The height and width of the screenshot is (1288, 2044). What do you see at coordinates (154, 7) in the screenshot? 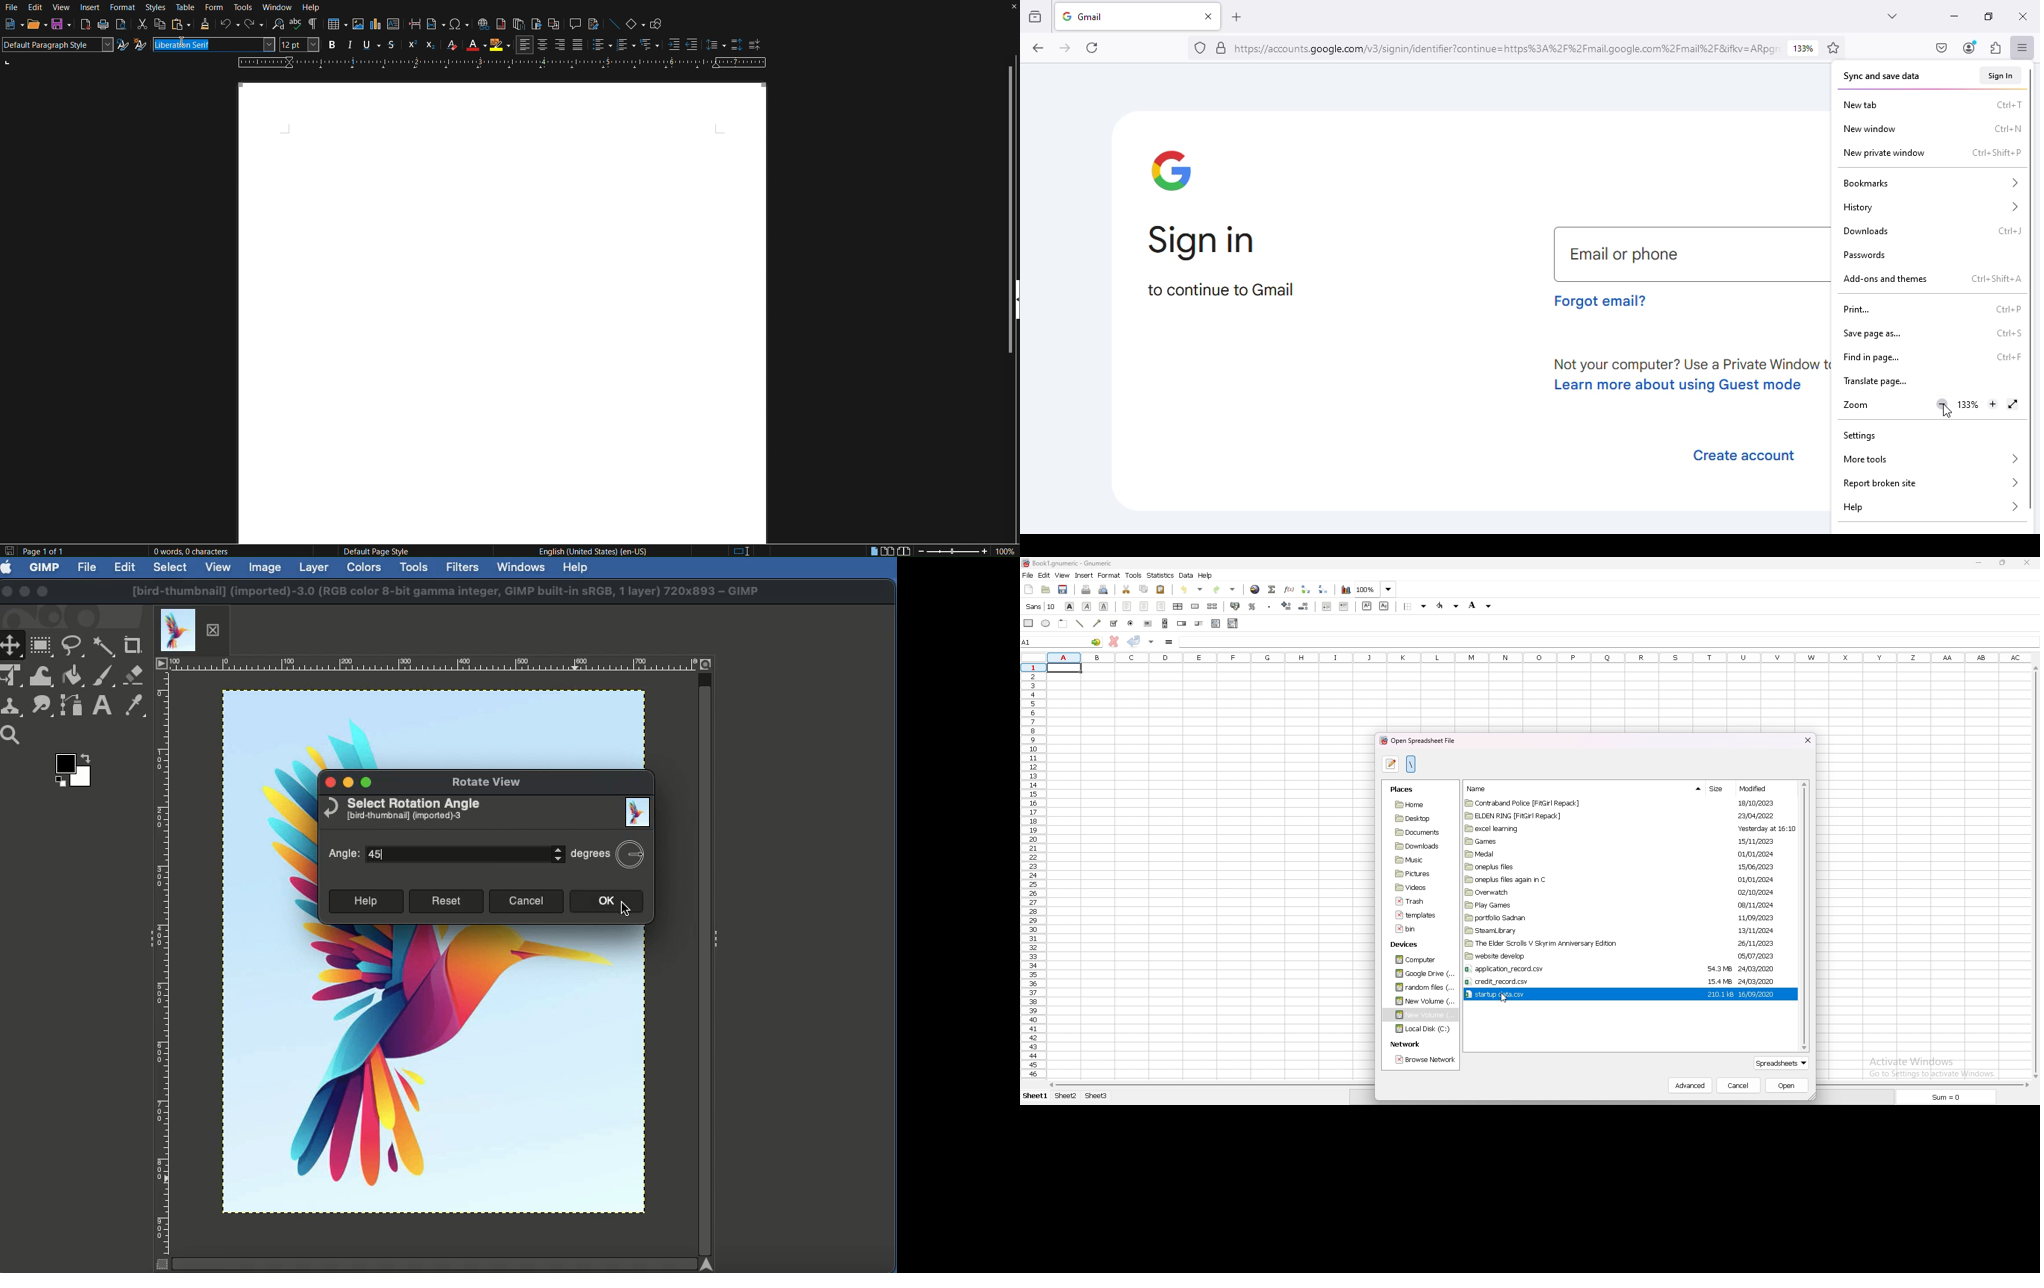
I see `Styles` at bounding box center [154, 7].